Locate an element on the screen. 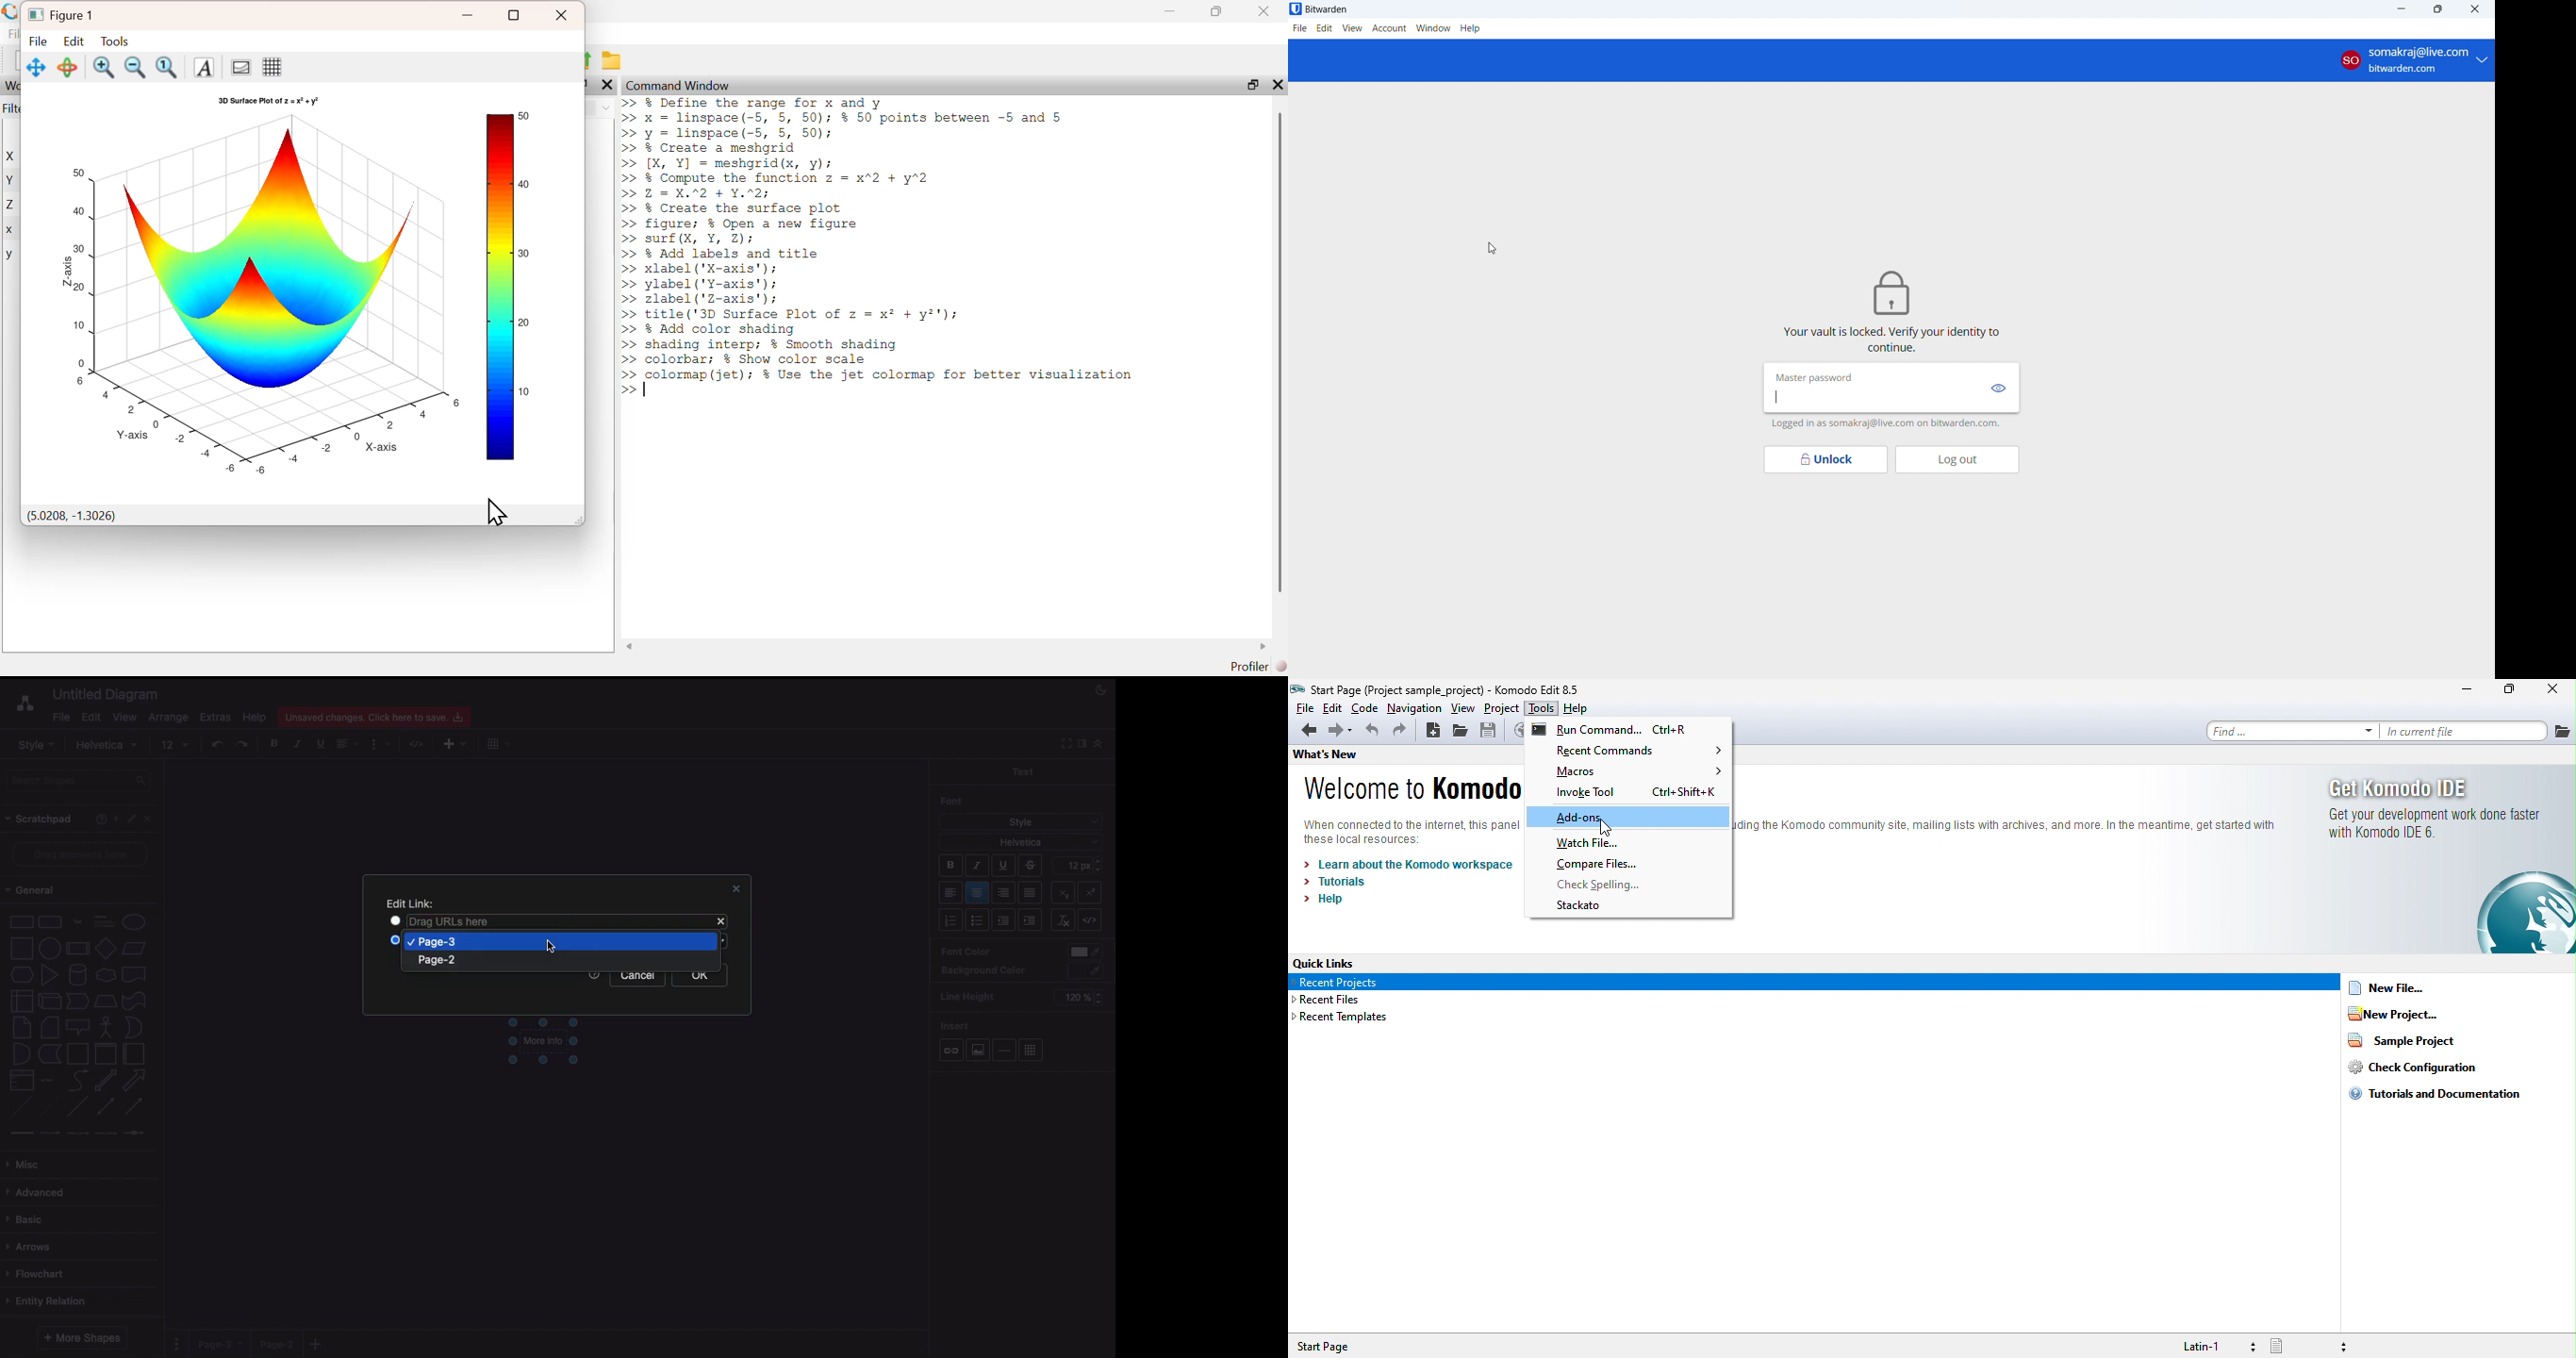 The width and height of the screenshot is (2576, 1372). Ellipse is located at coordinates (134, 922).